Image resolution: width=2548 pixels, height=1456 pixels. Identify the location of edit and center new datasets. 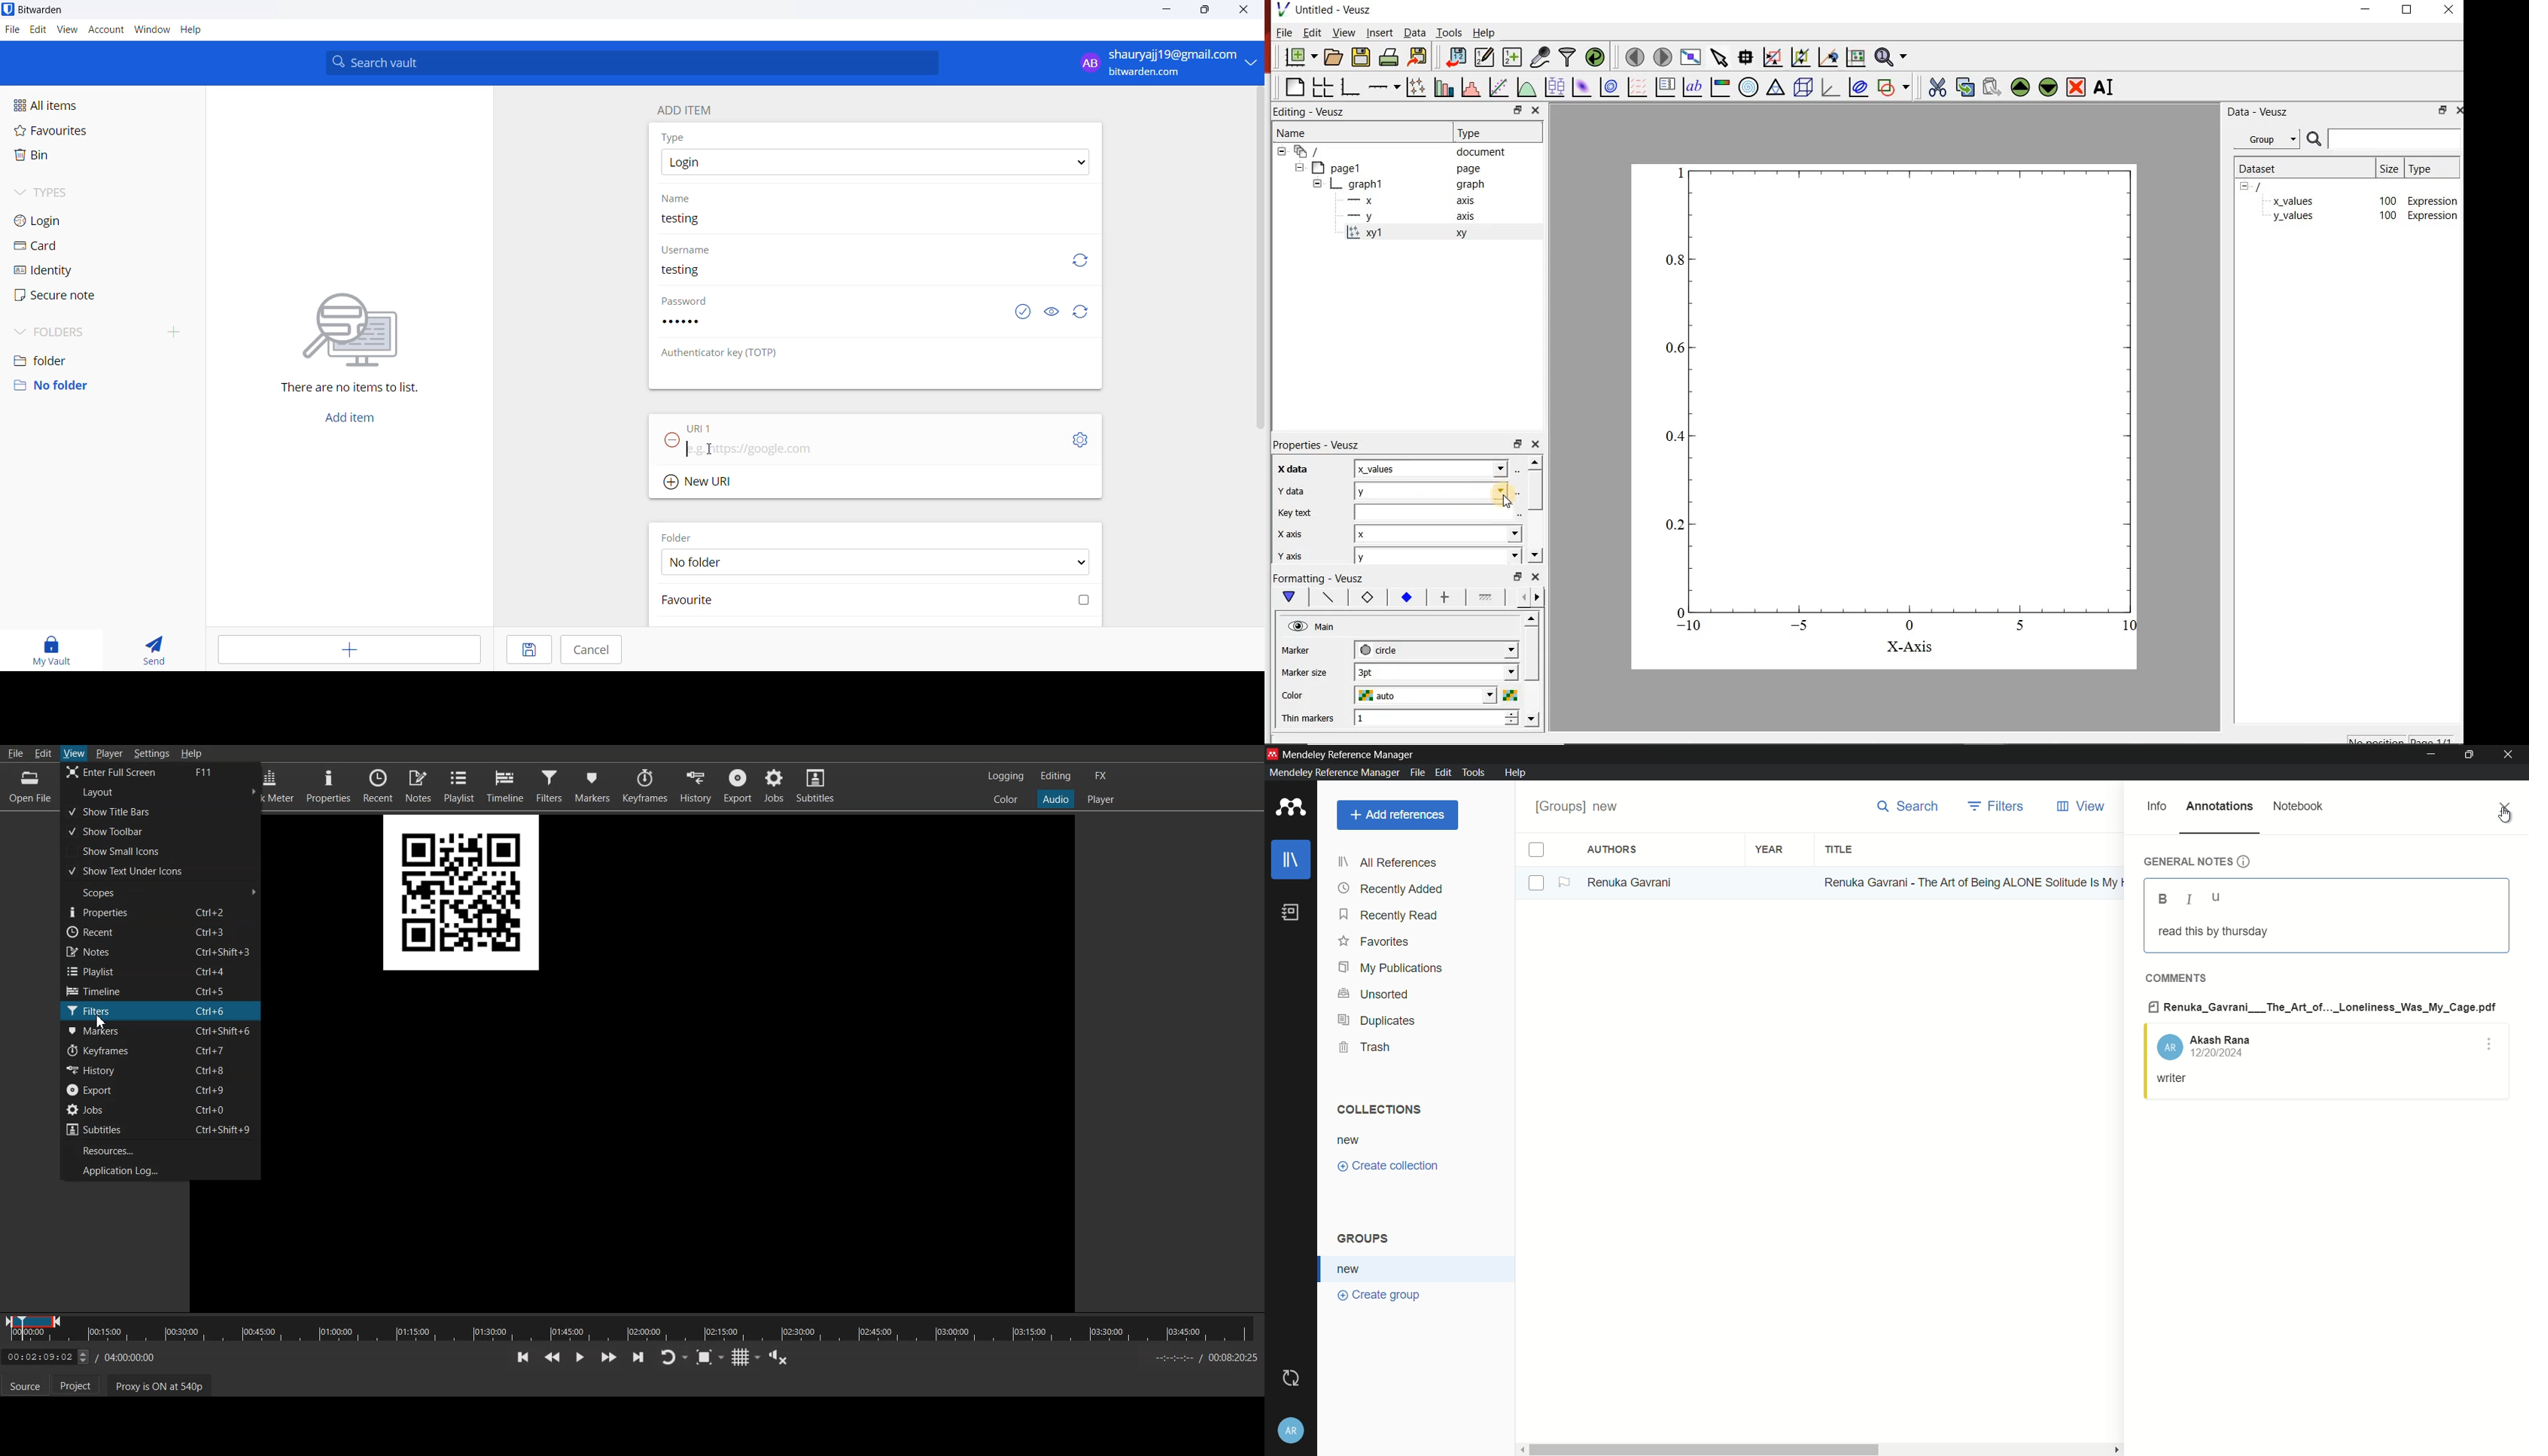
(1486, 58).